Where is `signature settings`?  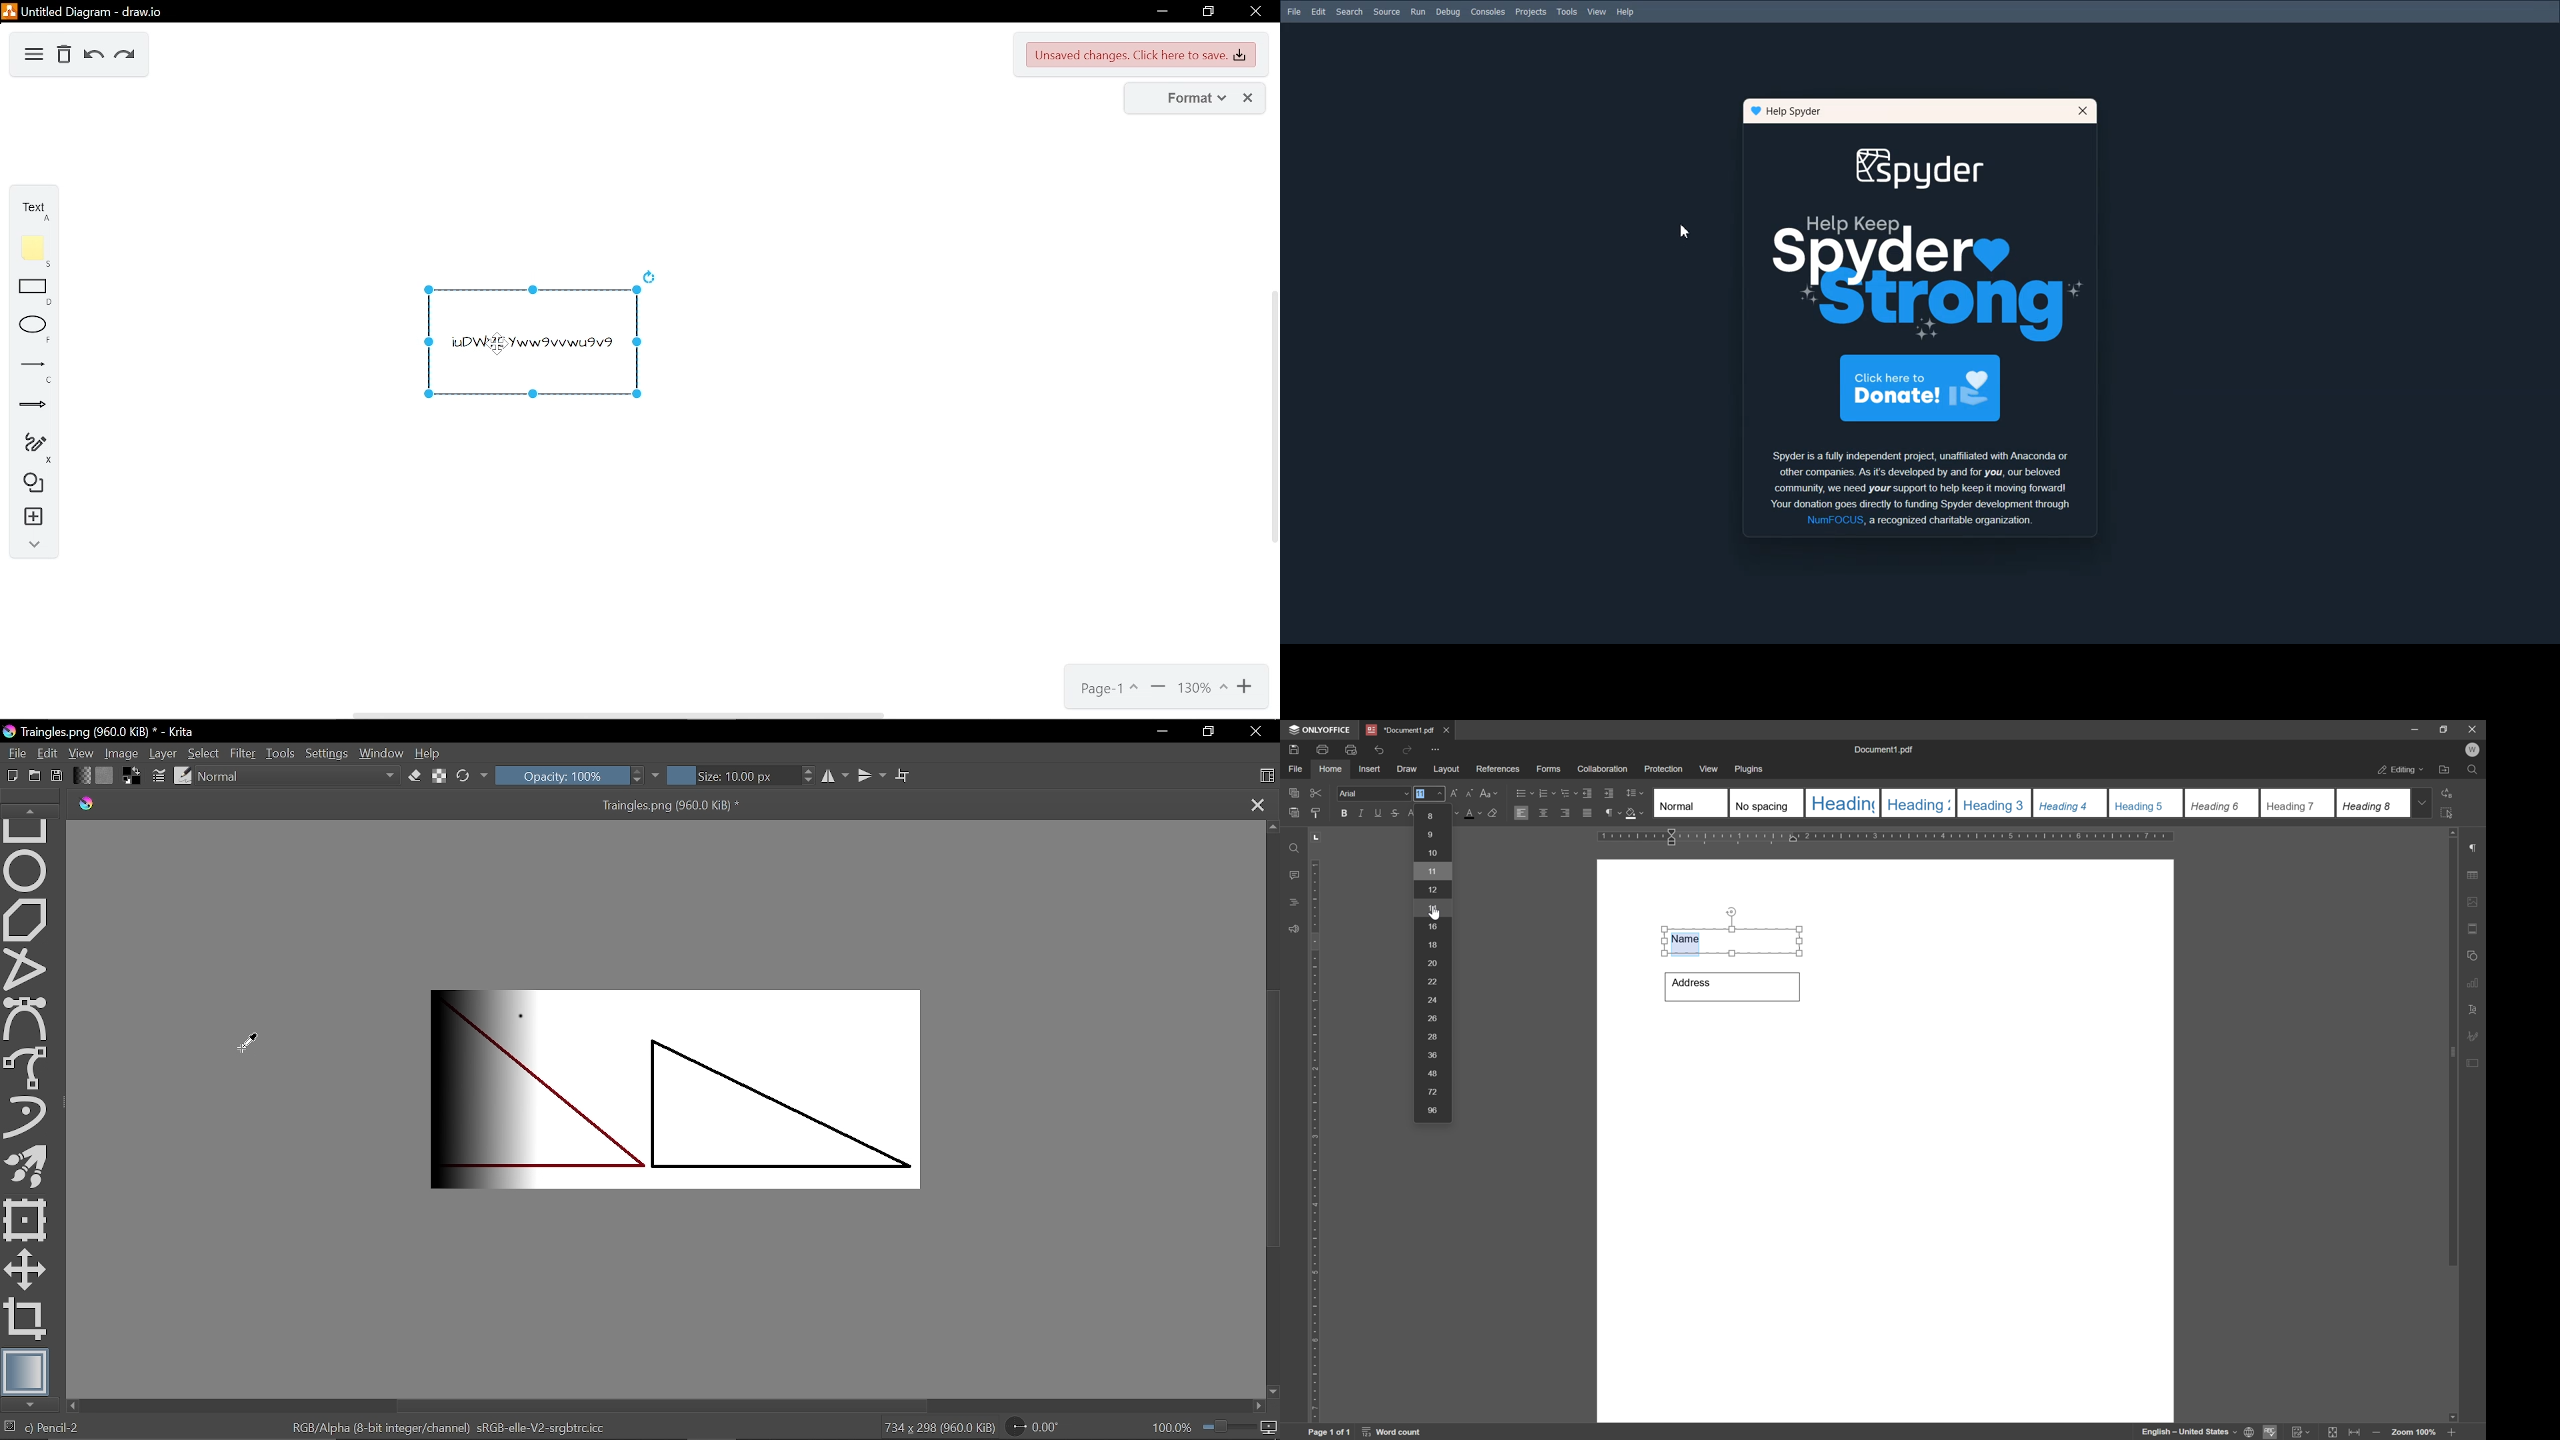 signature settings is located at coordinates (2476, 1036).